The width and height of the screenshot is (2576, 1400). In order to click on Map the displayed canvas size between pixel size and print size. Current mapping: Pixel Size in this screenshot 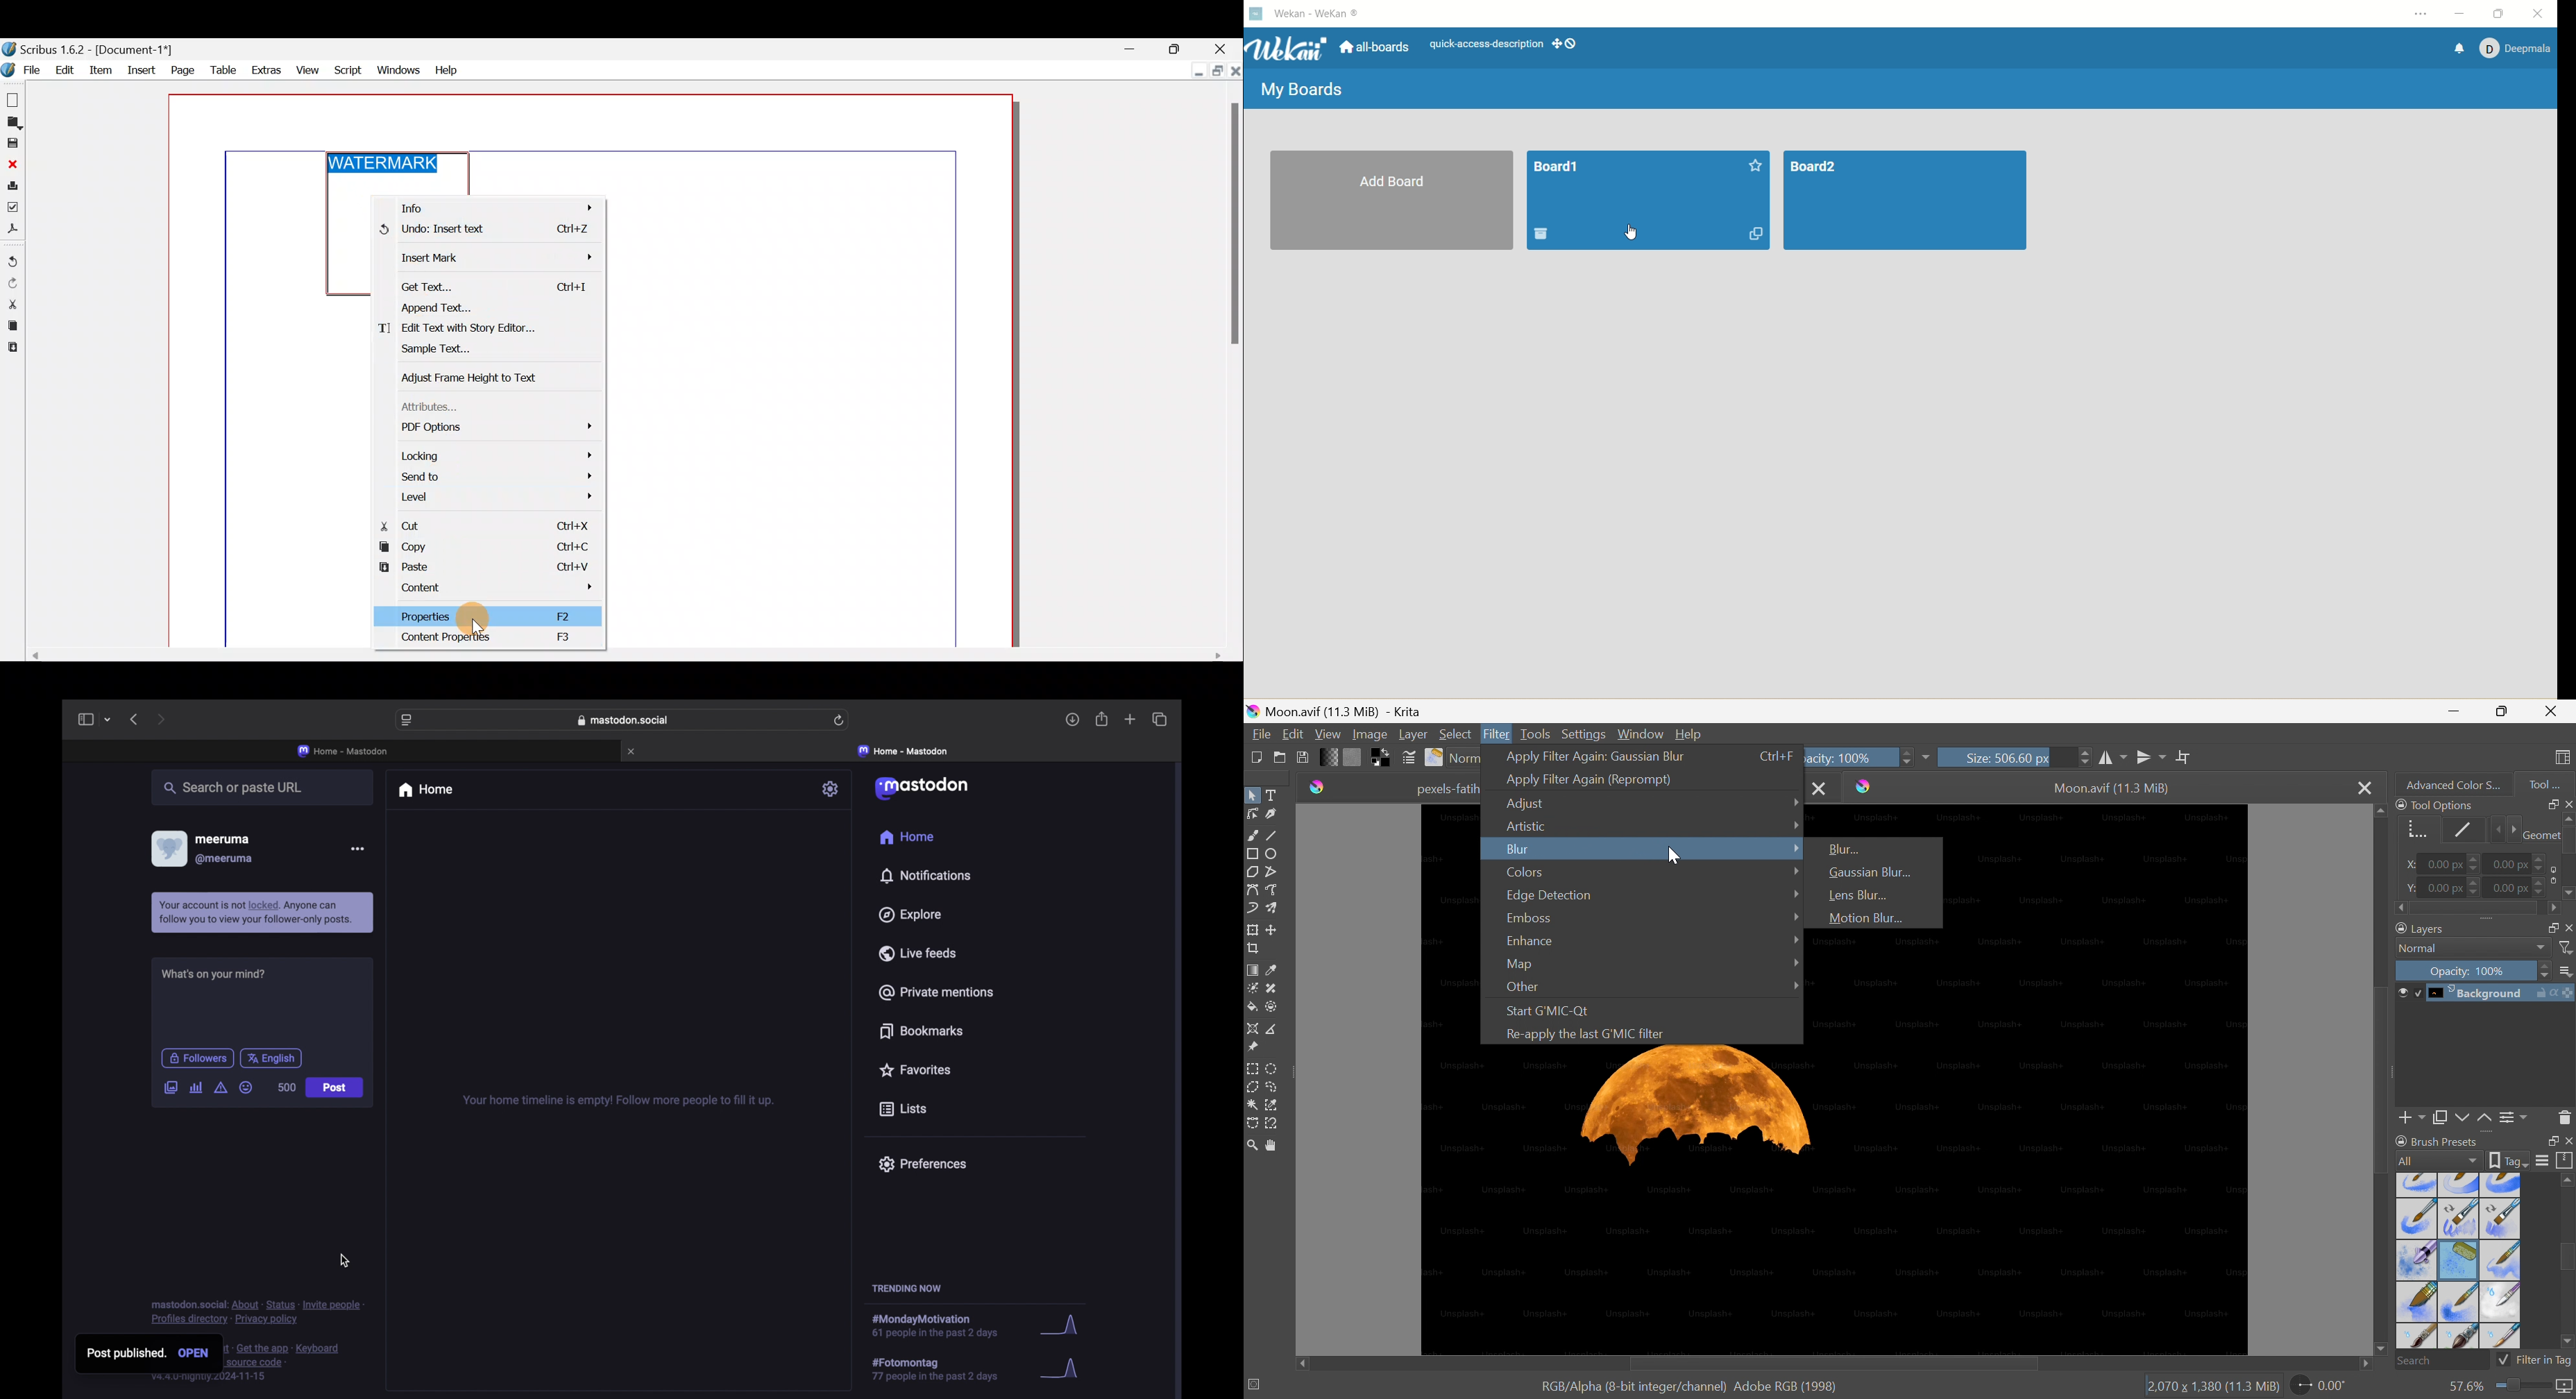, I will do `click(2567, 1387)`.